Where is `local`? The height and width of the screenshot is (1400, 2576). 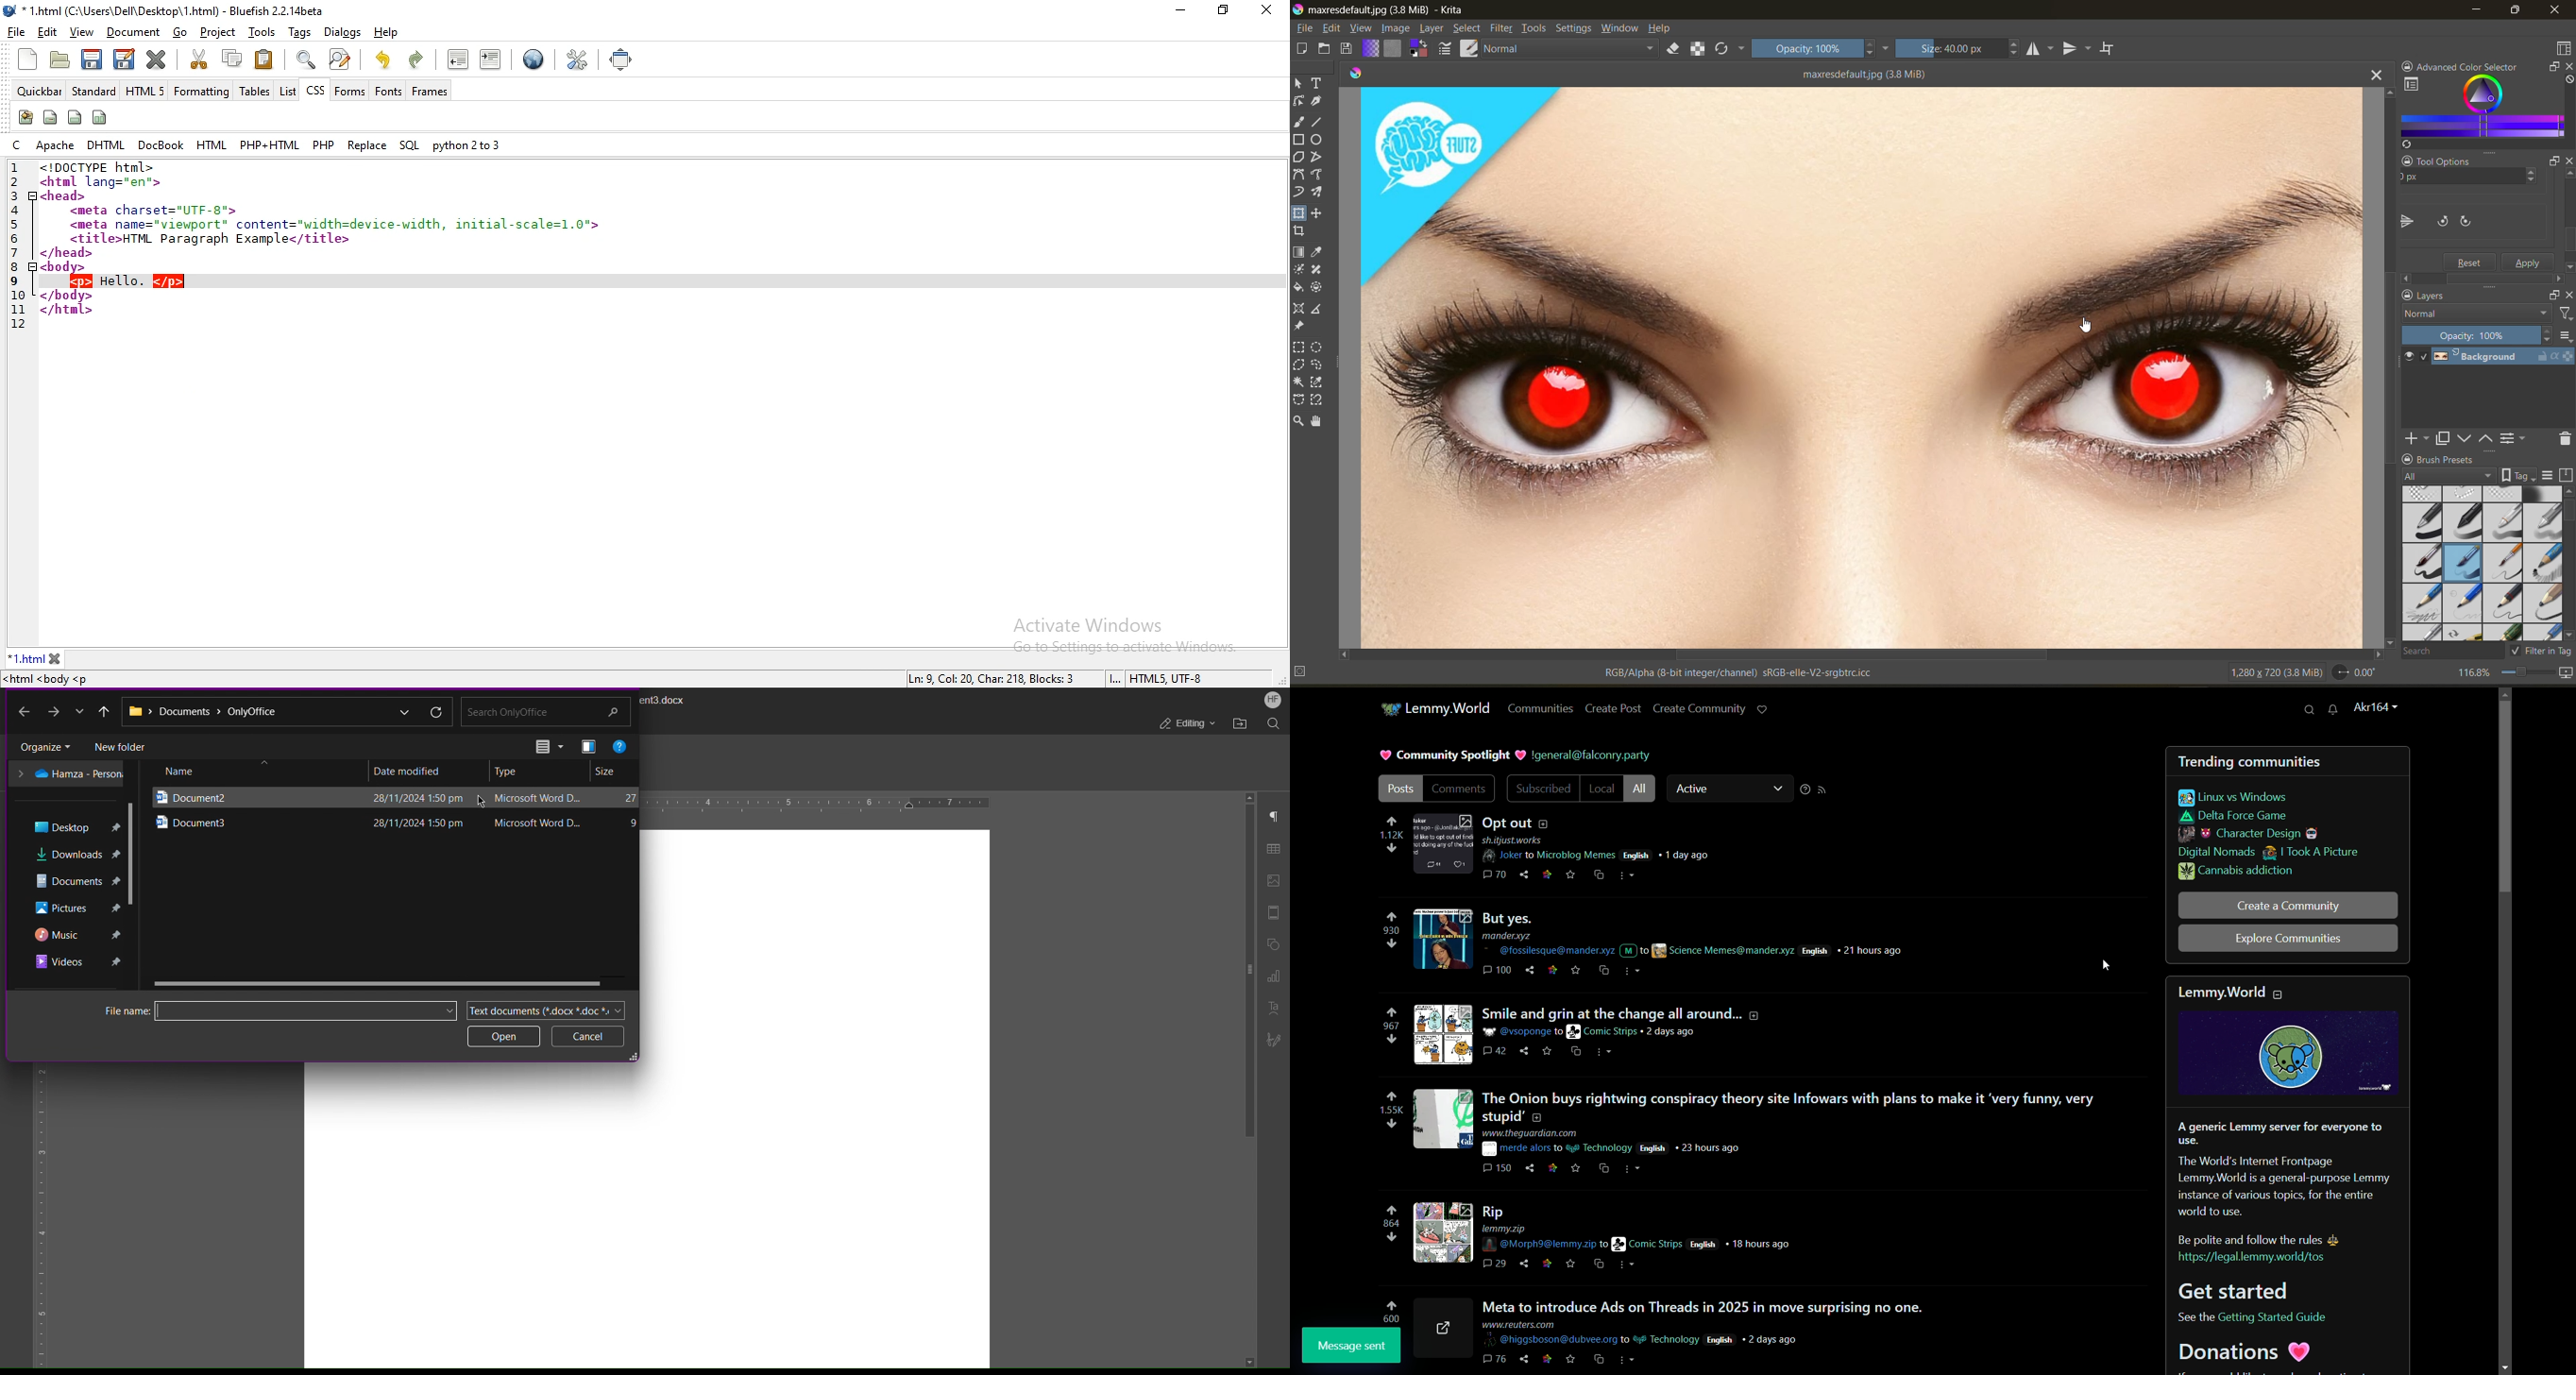
local is located at coordinates (1600, 788).